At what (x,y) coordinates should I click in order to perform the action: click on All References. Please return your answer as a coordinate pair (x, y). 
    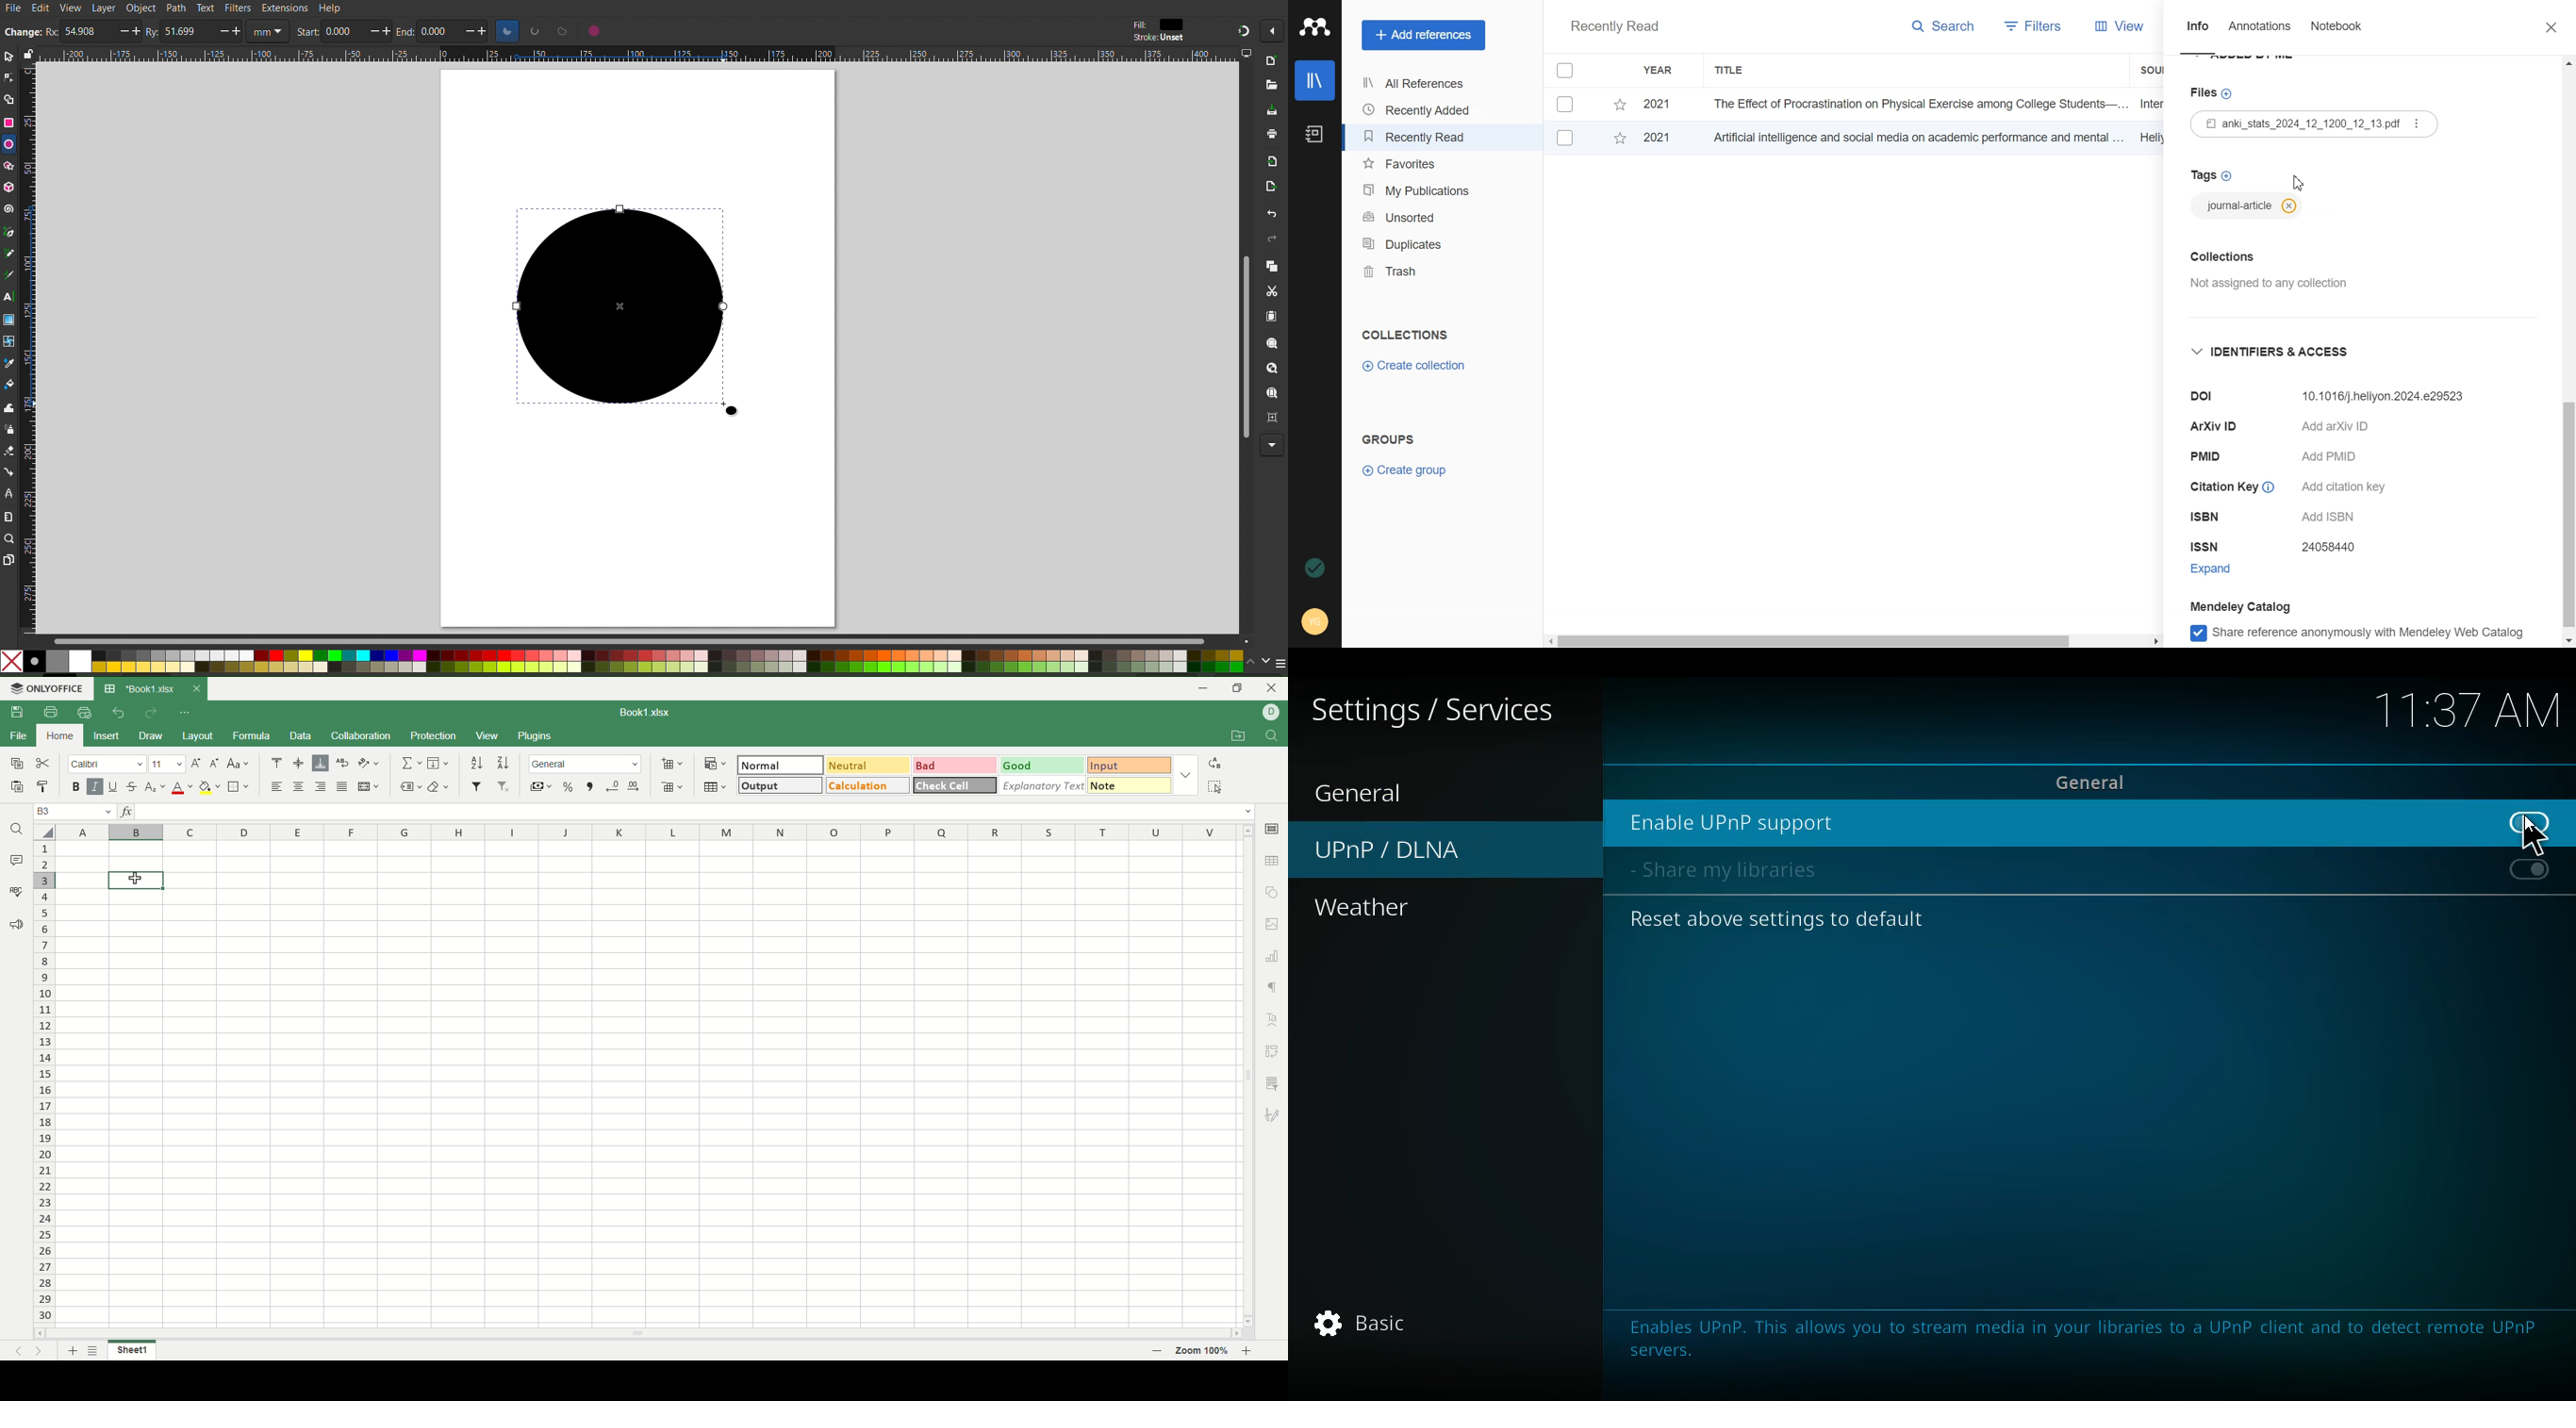
    Looking at the image, I should click on (1419, 83).